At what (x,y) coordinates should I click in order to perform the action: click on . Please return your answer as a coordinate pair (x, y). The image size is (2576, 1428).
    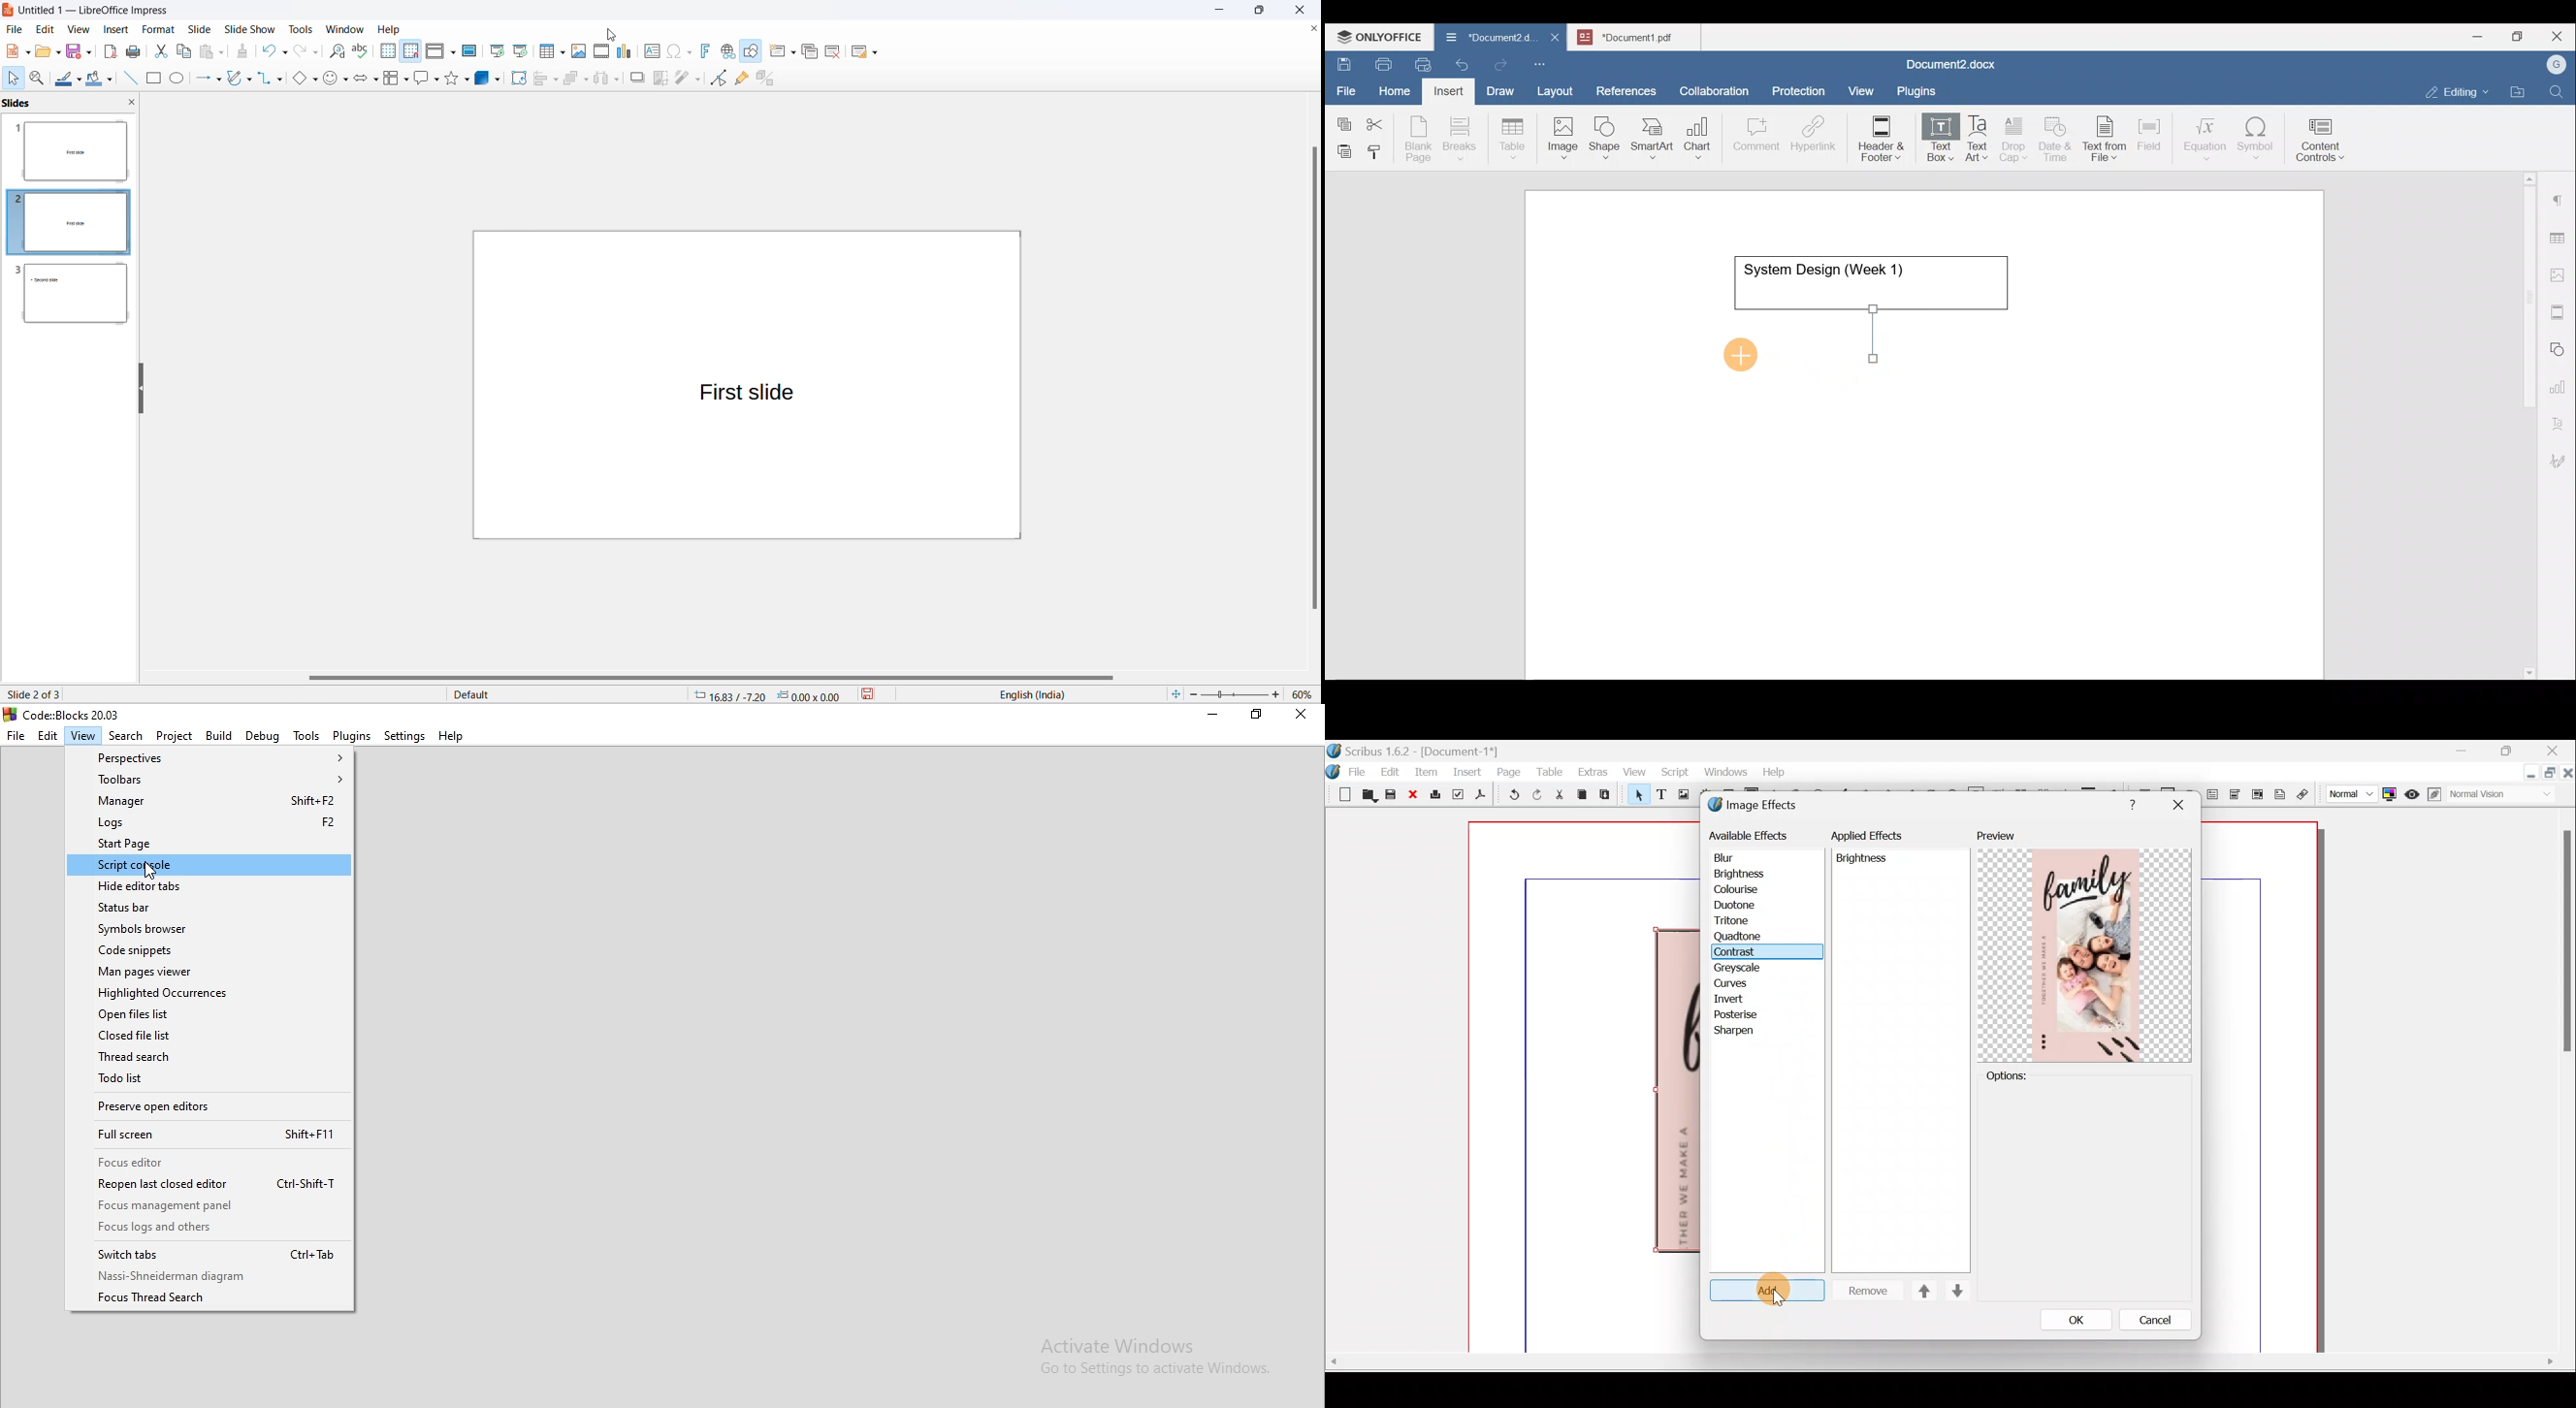
    Looking at the image, I should click on (2565, 947).